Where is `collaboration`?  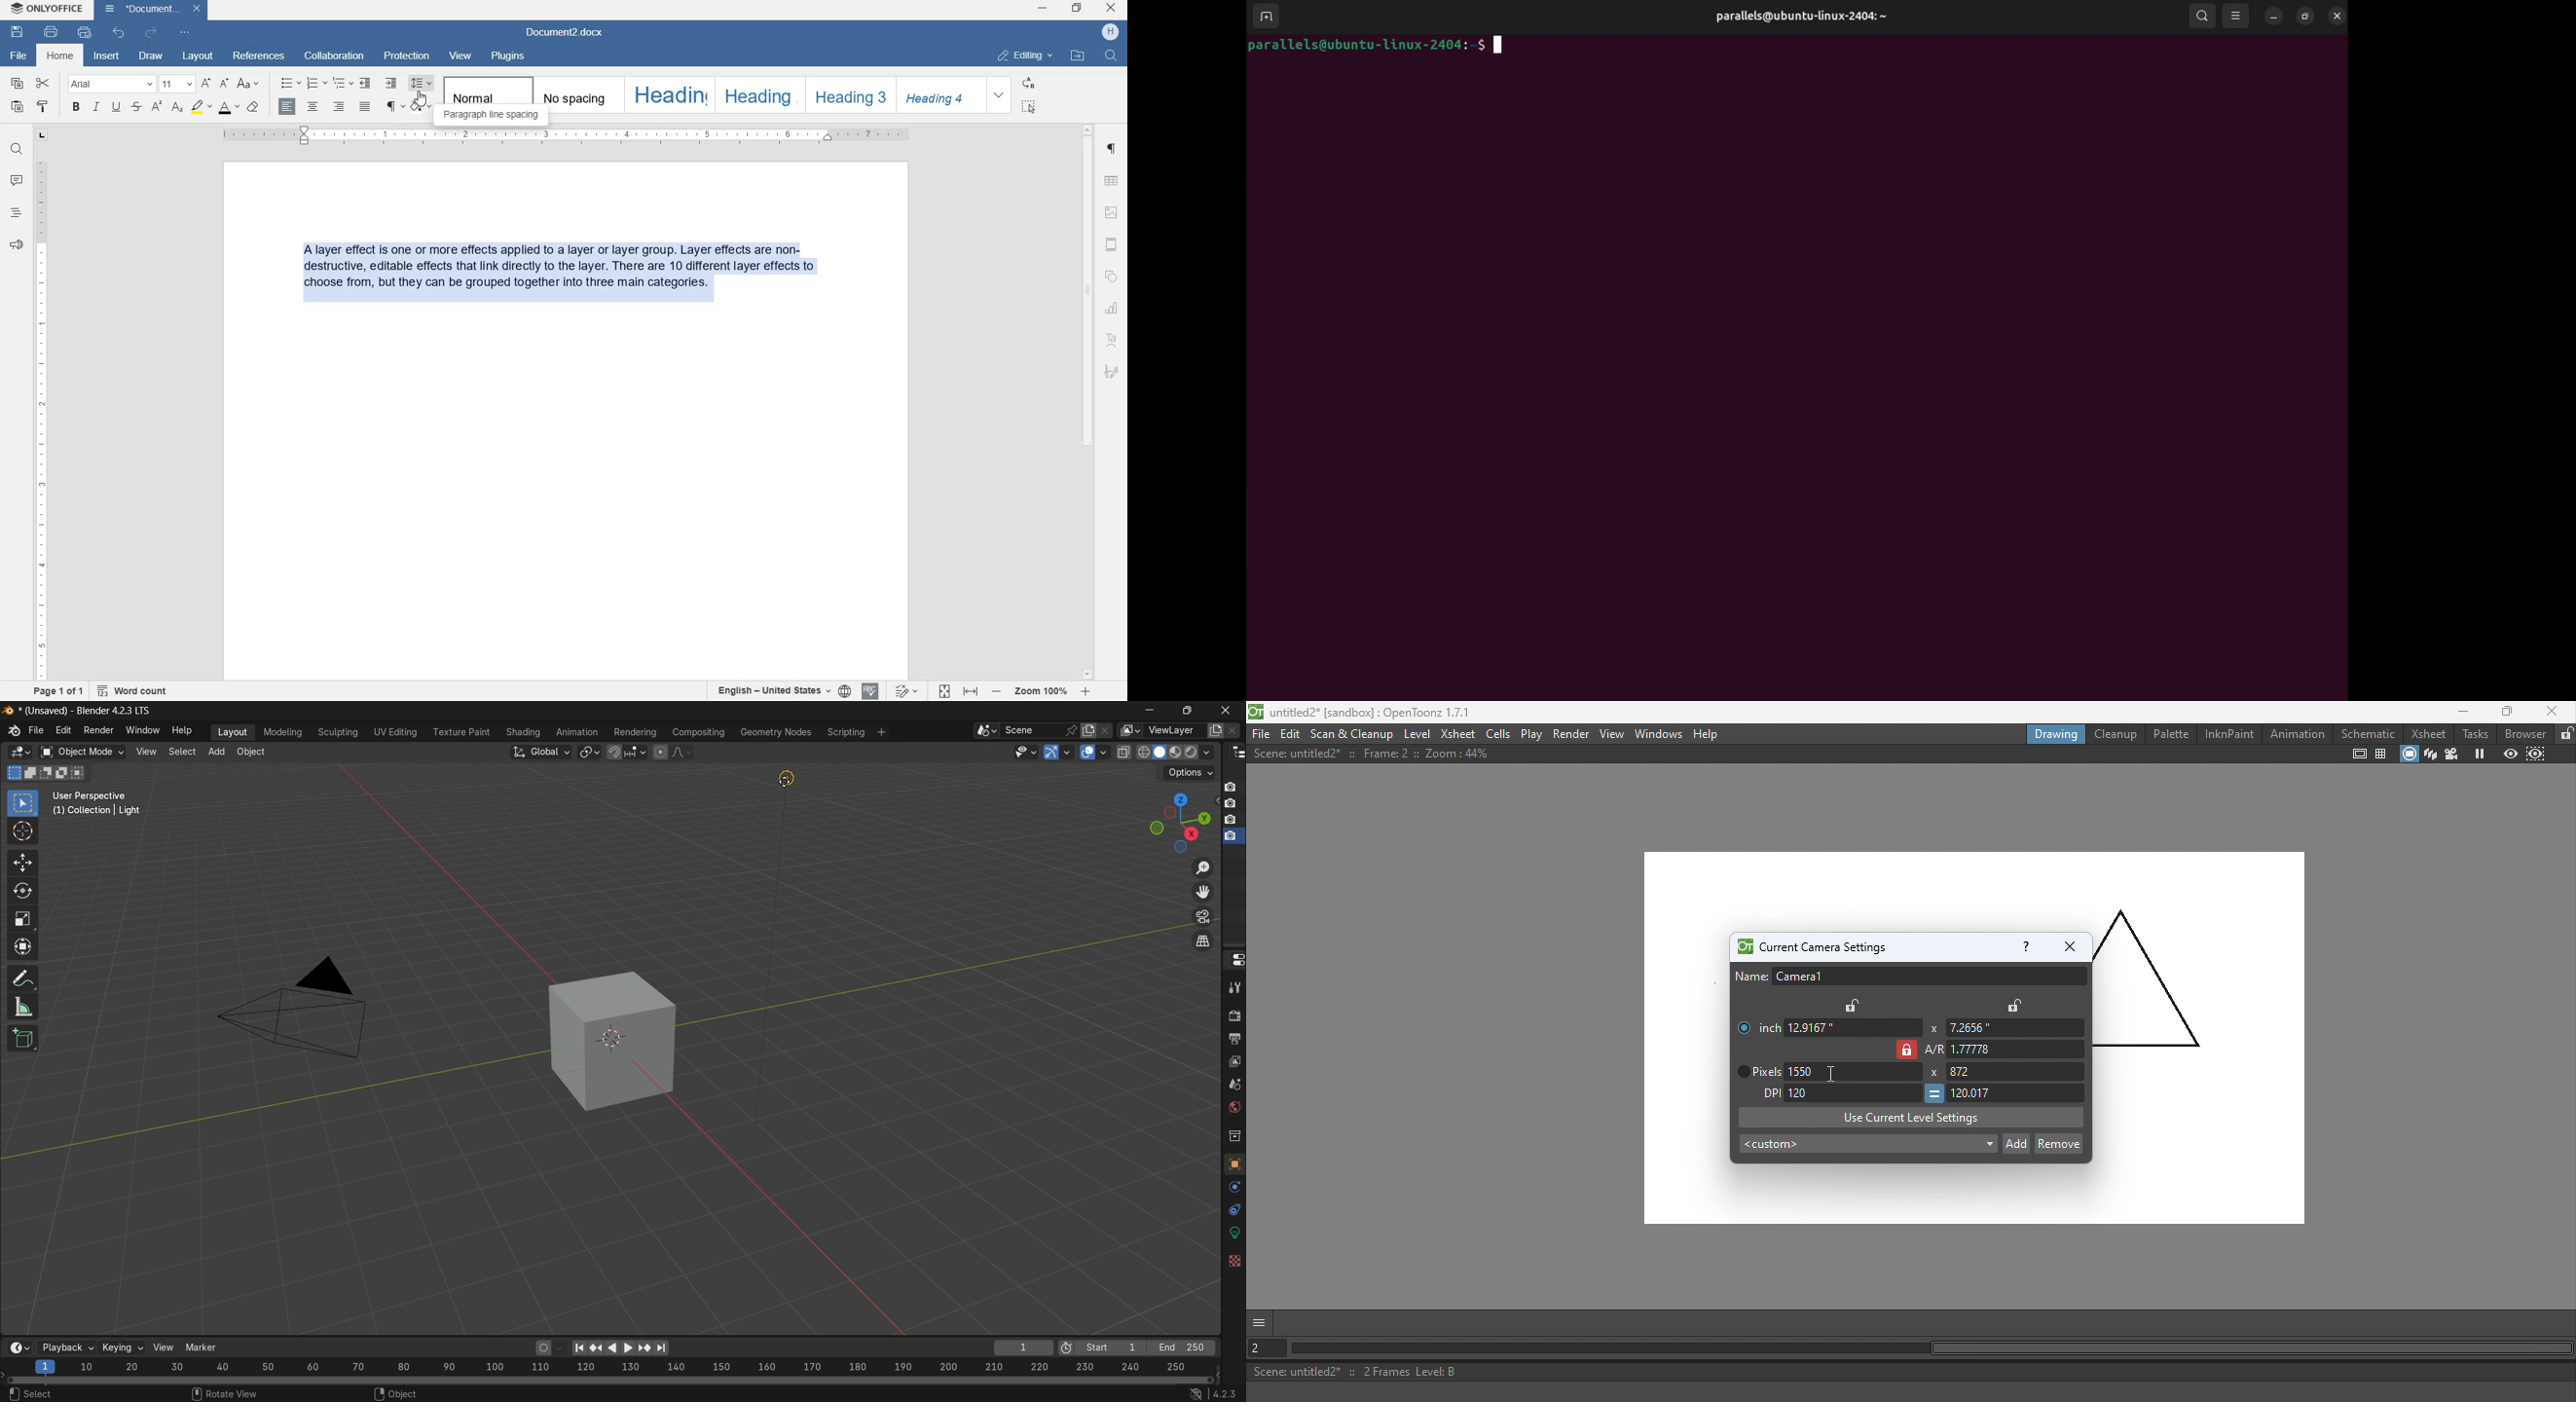 collaboration is located at coordinates (335, 57).